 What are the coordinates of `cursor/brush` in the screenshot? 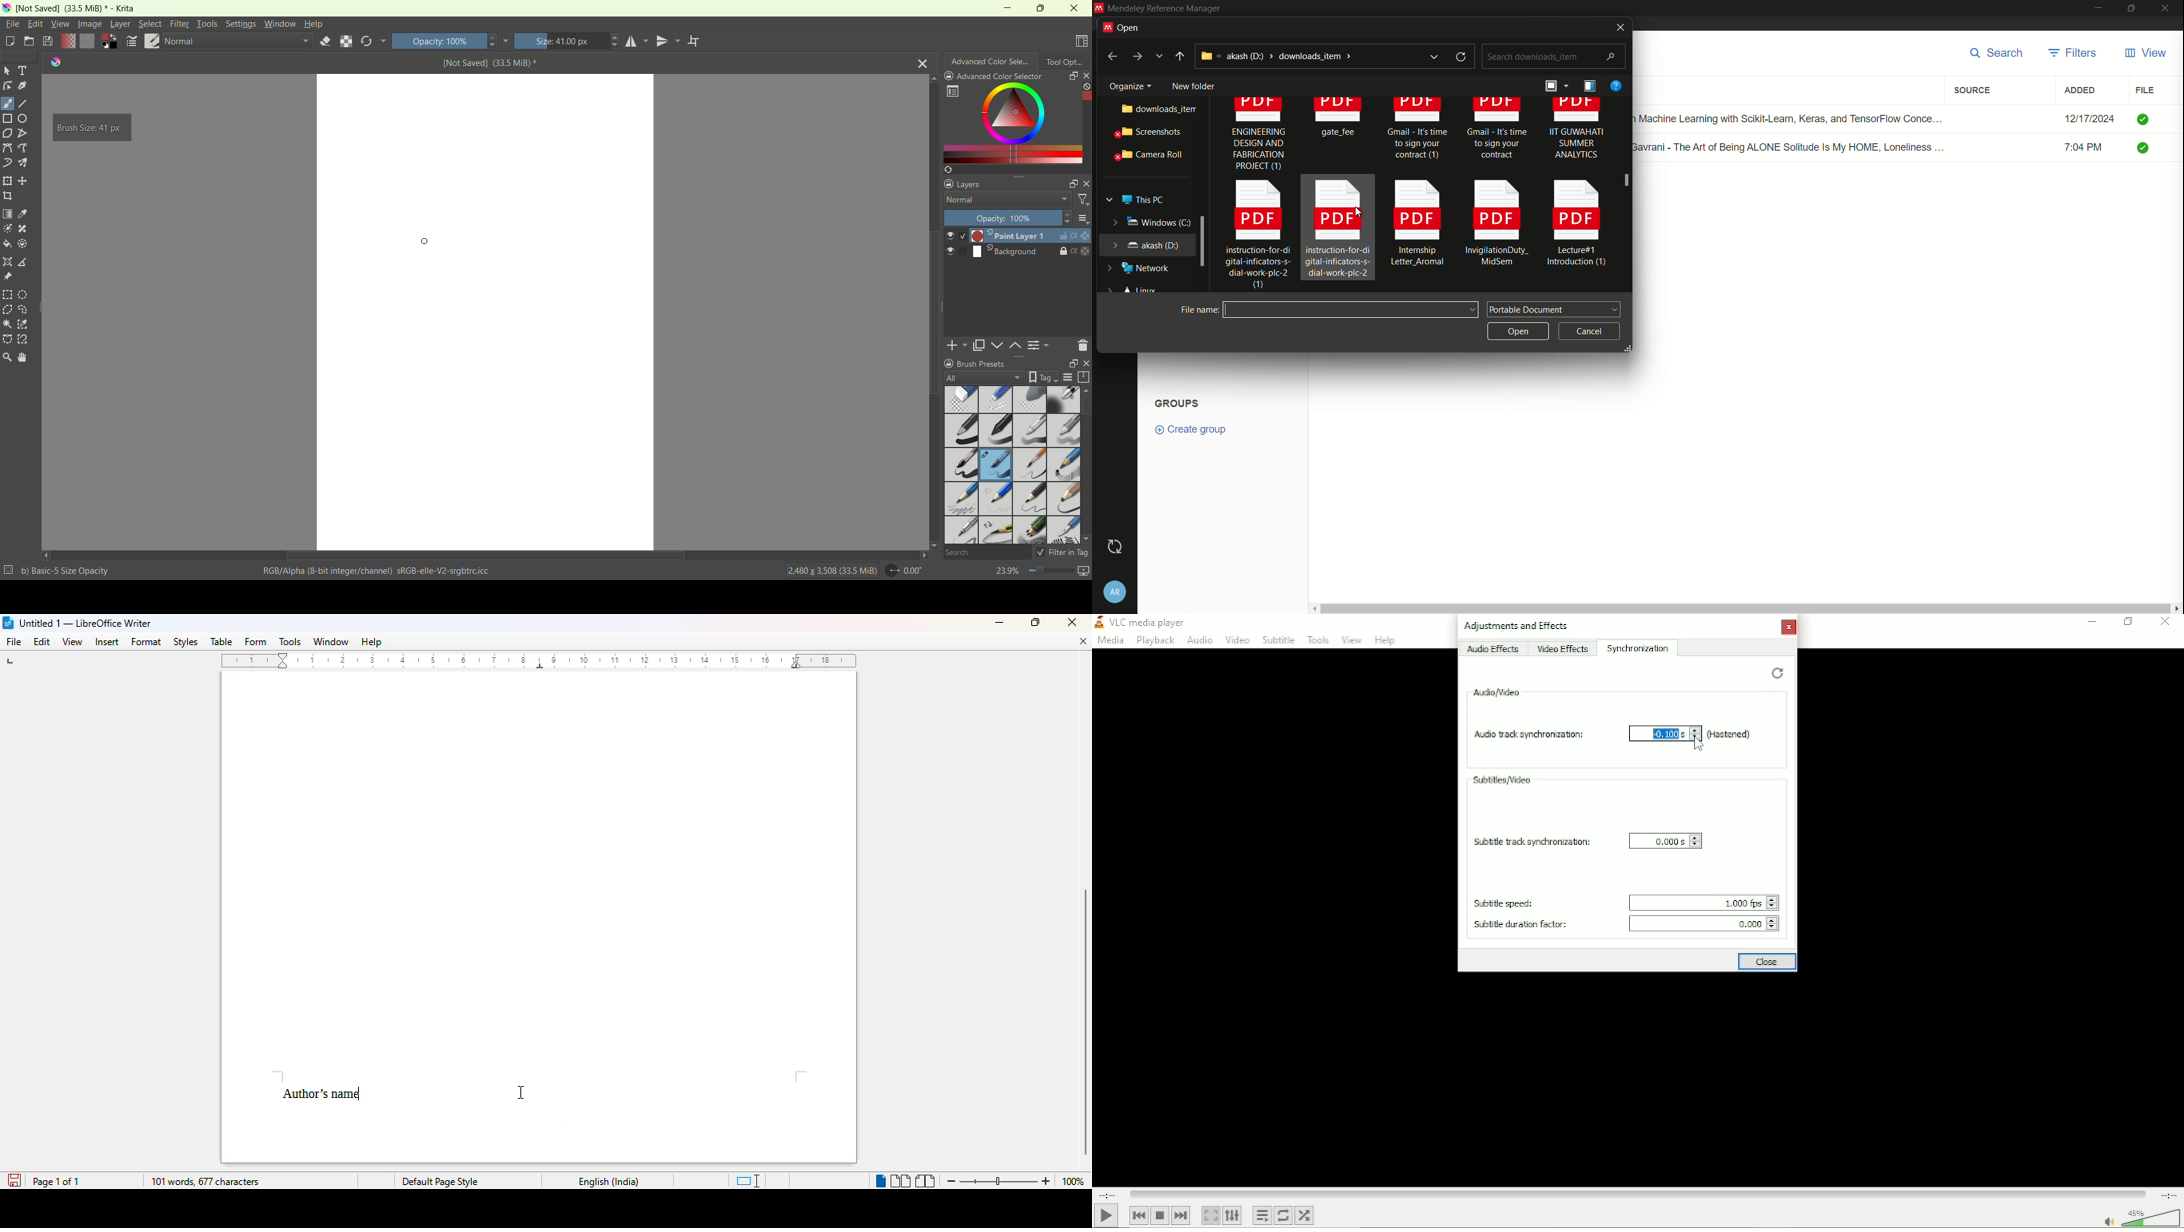 It's located at (428, 239).